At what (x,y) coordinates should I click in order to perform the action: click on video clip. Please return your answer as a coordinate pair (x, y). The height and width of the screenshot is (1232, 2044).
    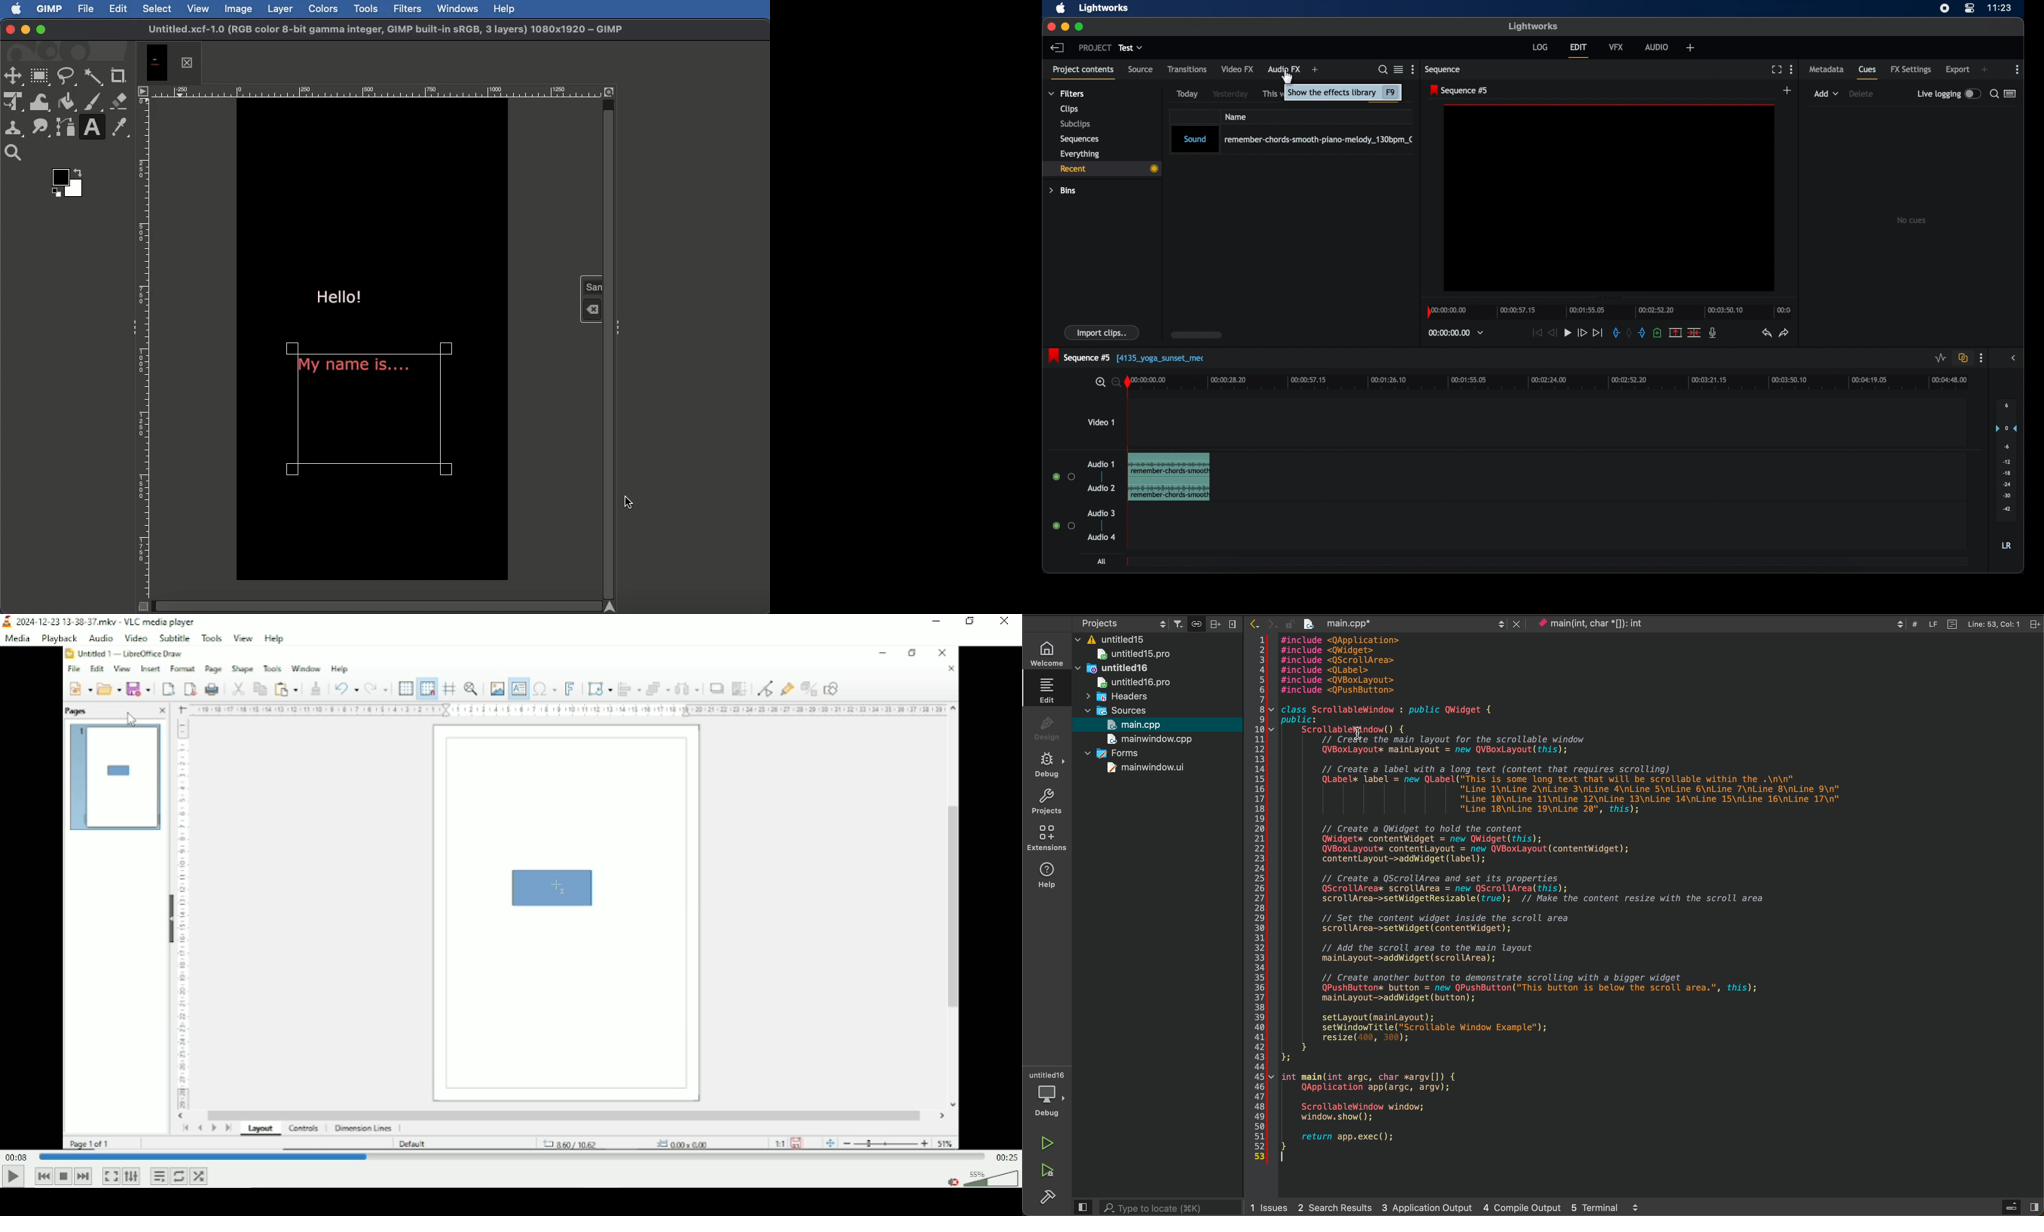
    Looking at the image, I should click on (1168, 477).